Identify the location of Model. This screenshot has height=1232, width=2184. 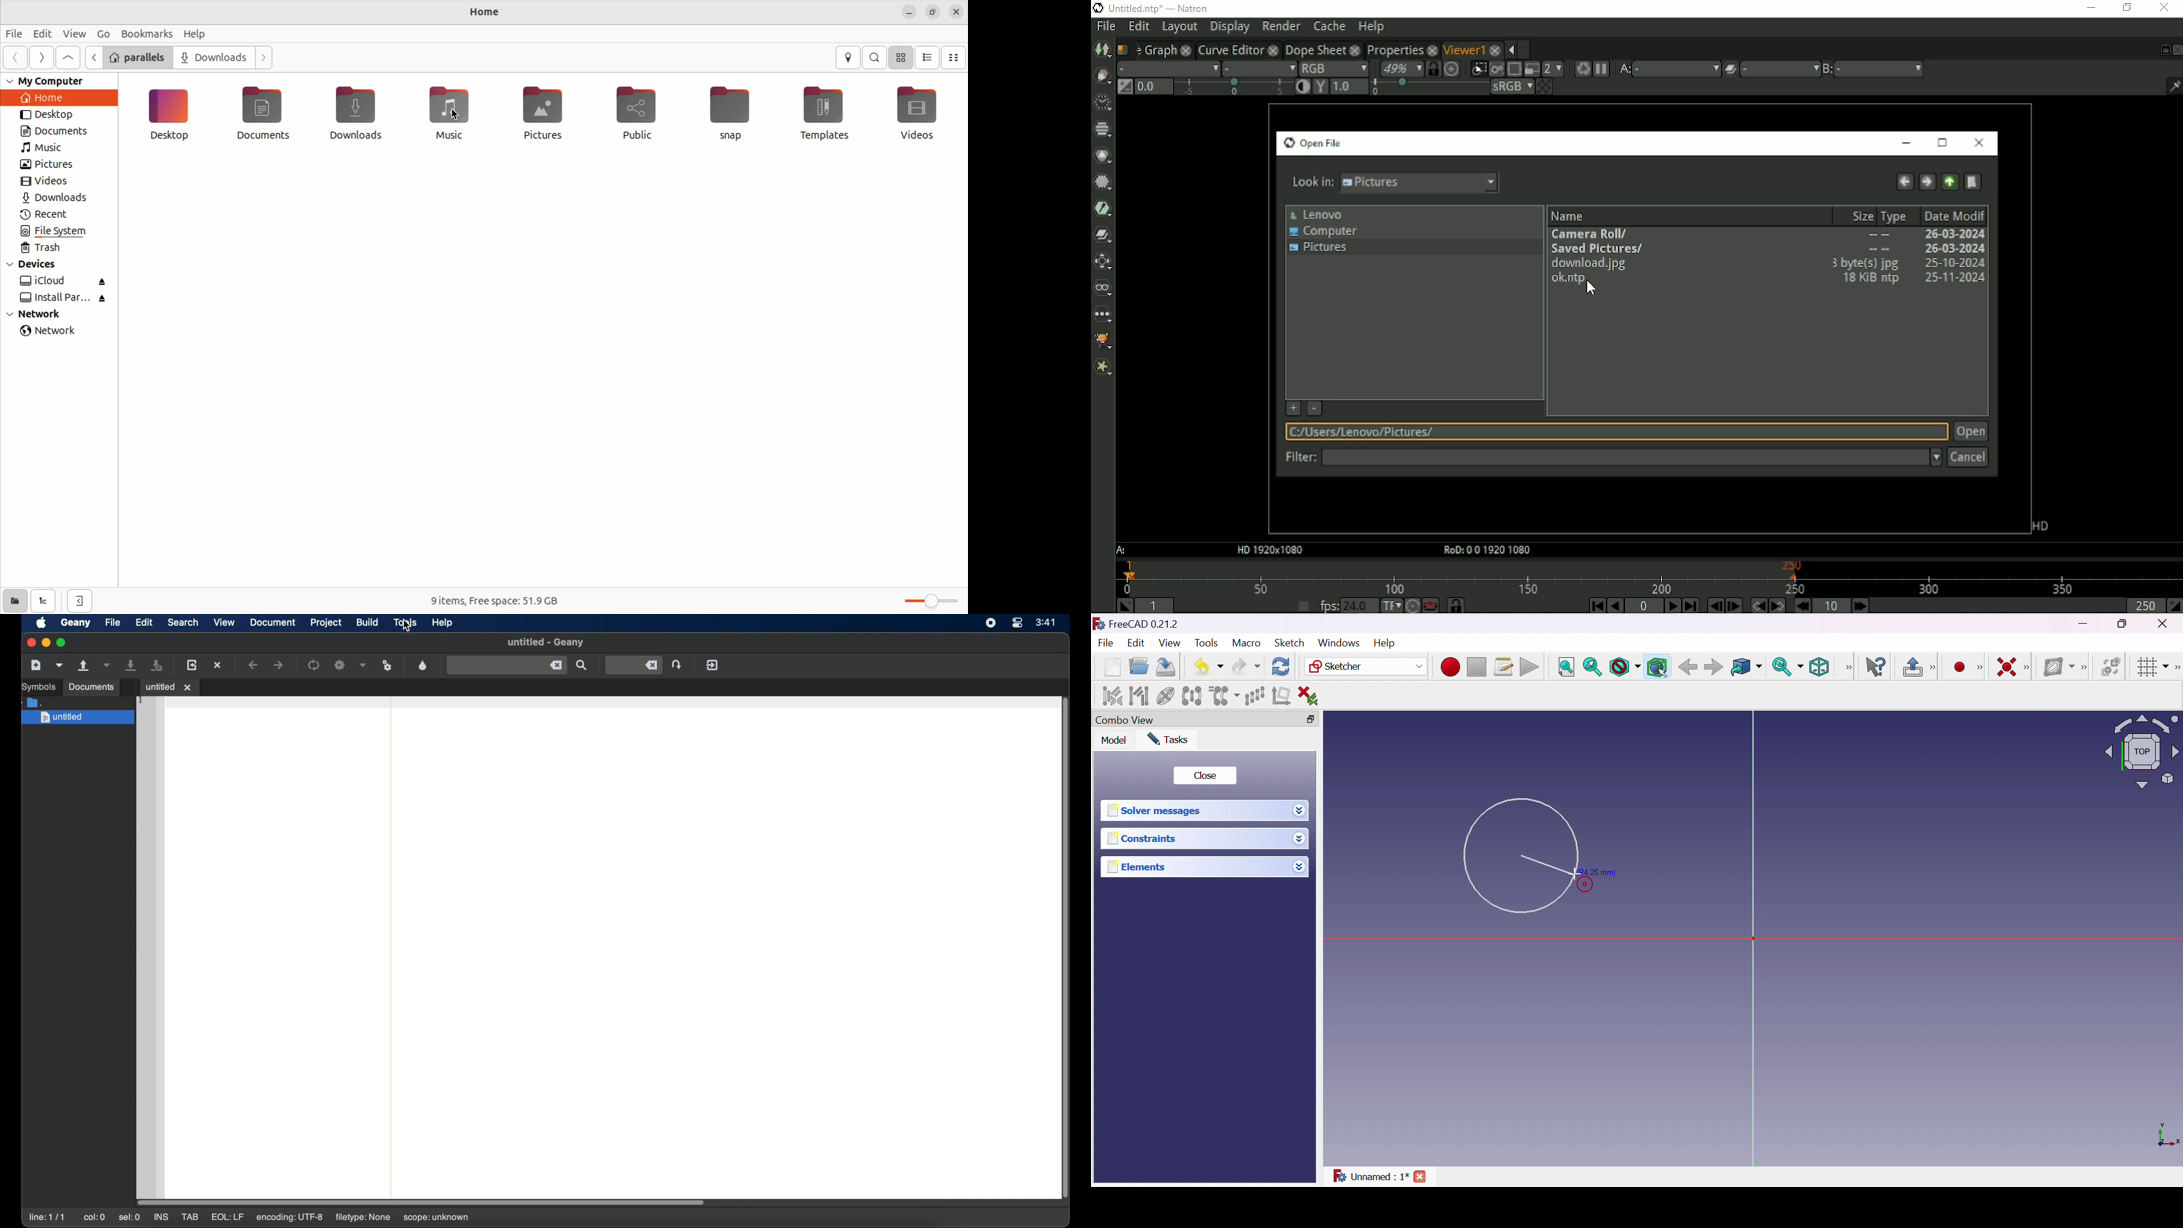
(1115, 741).